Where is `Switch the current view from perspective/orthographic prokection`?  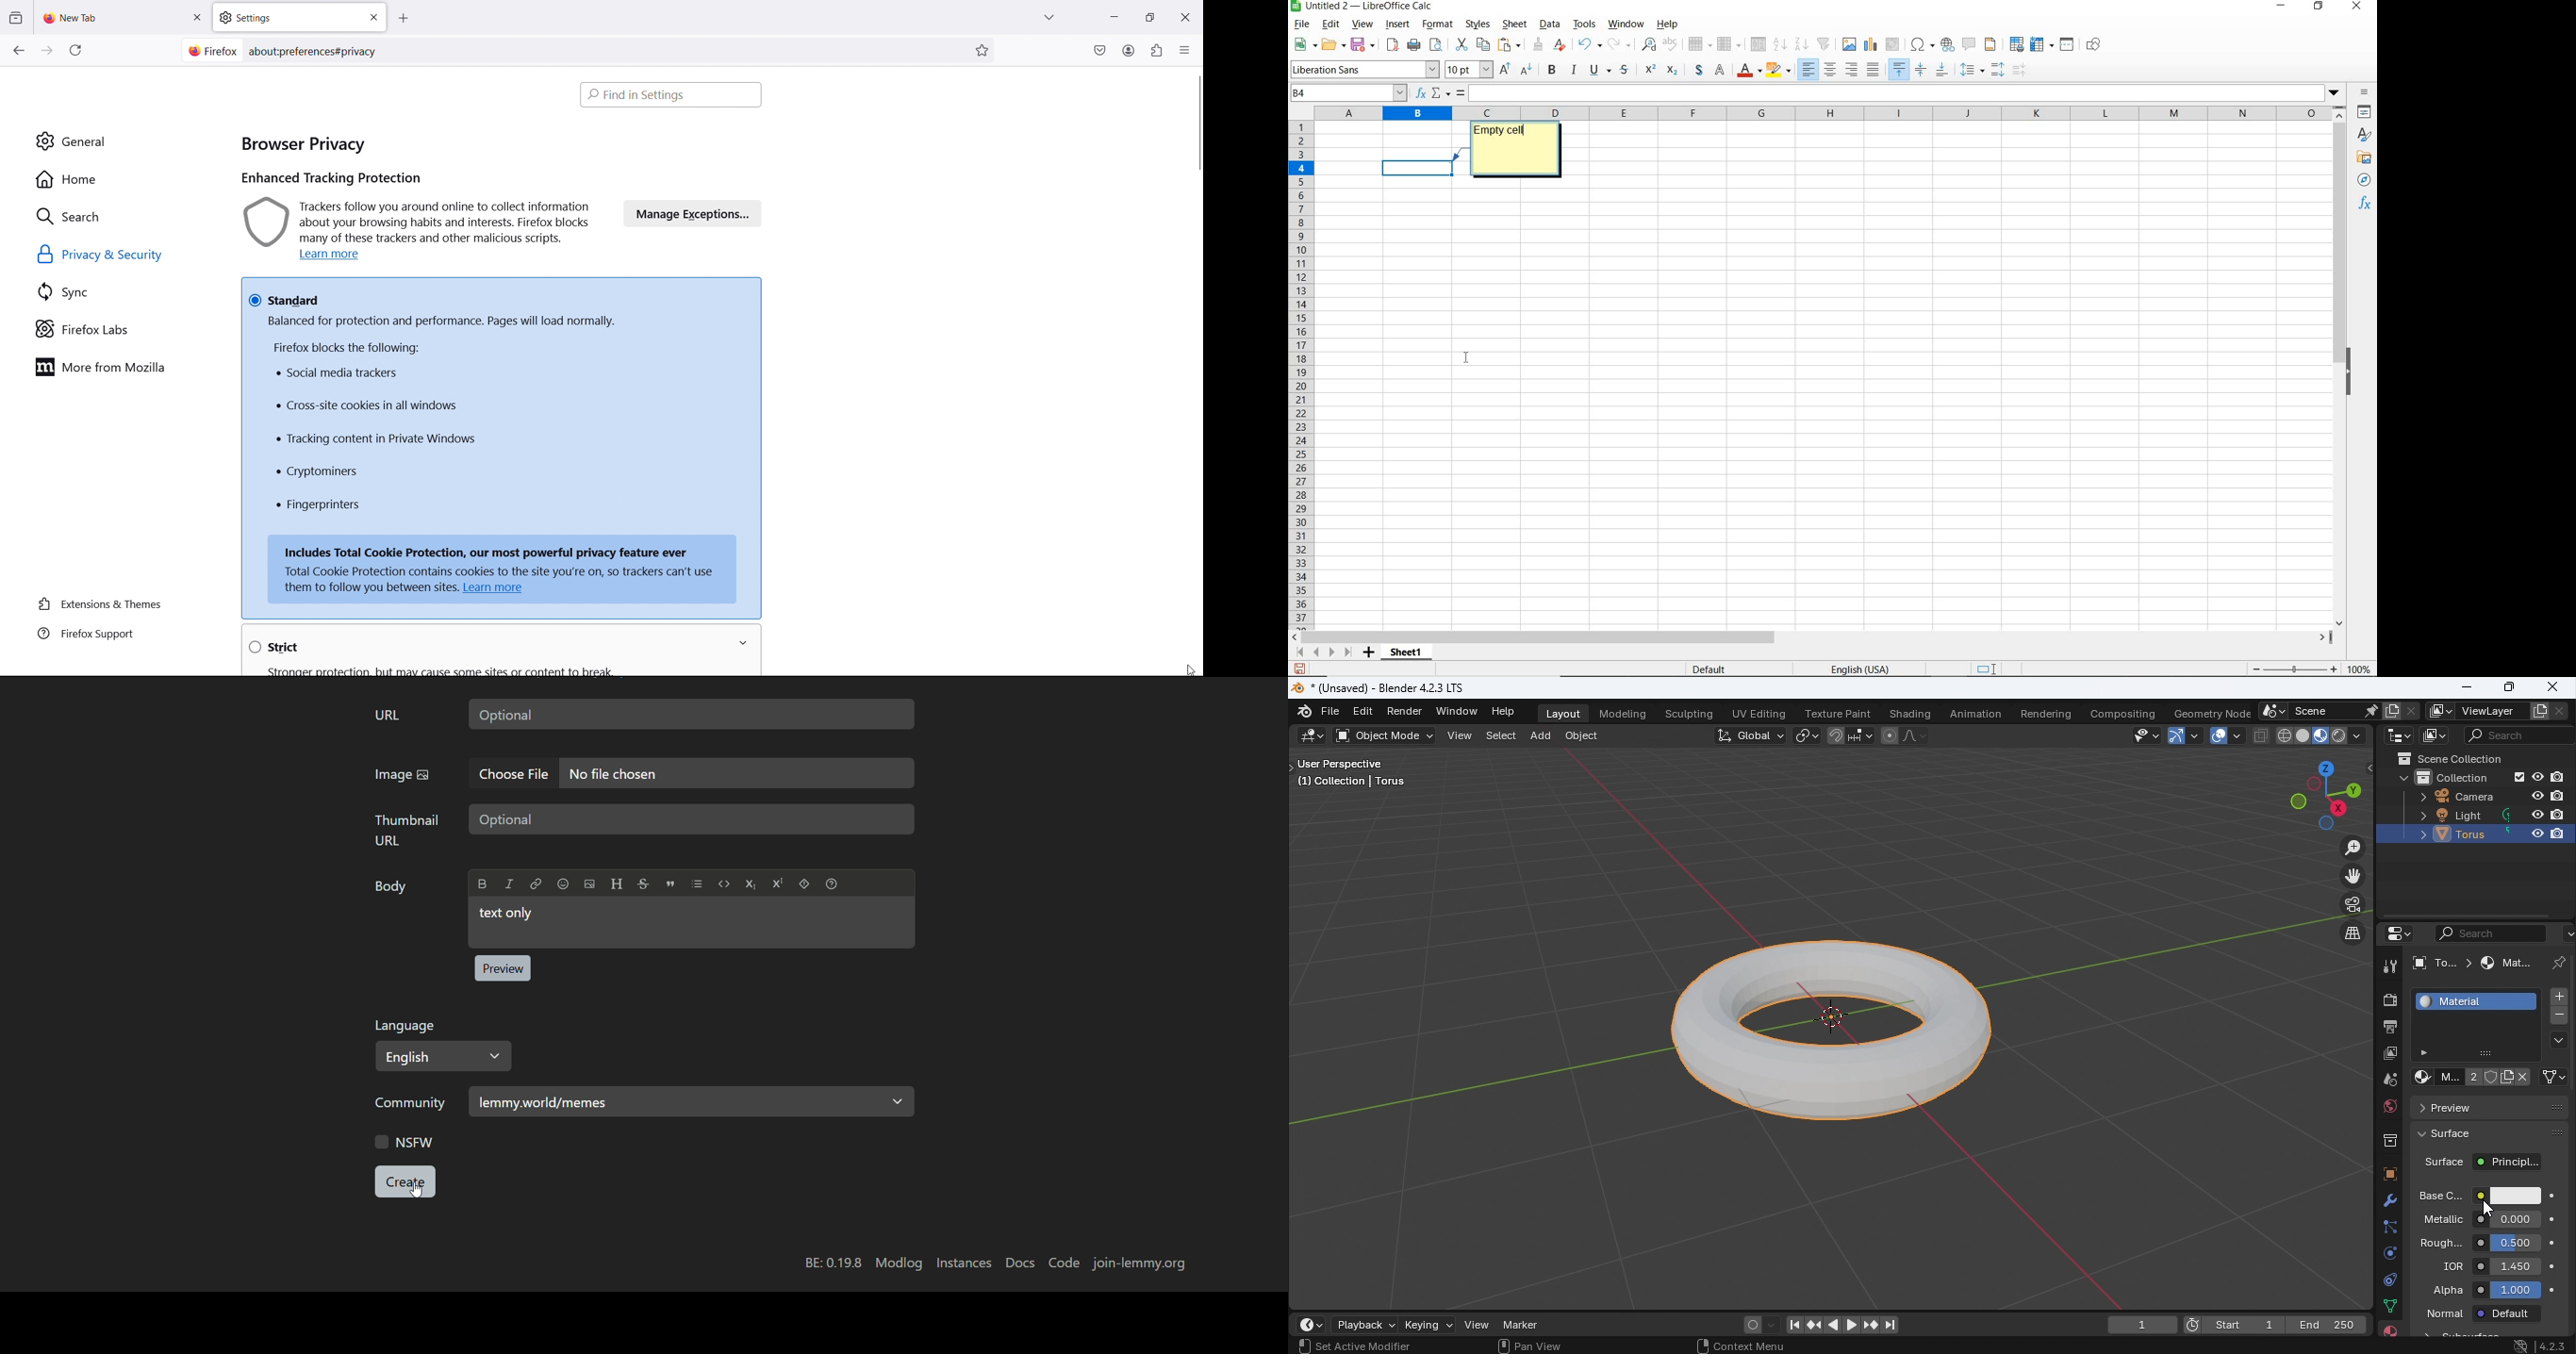 Switch the current view from perspective/orthographic prokection is located at coordinates (2336, 935).